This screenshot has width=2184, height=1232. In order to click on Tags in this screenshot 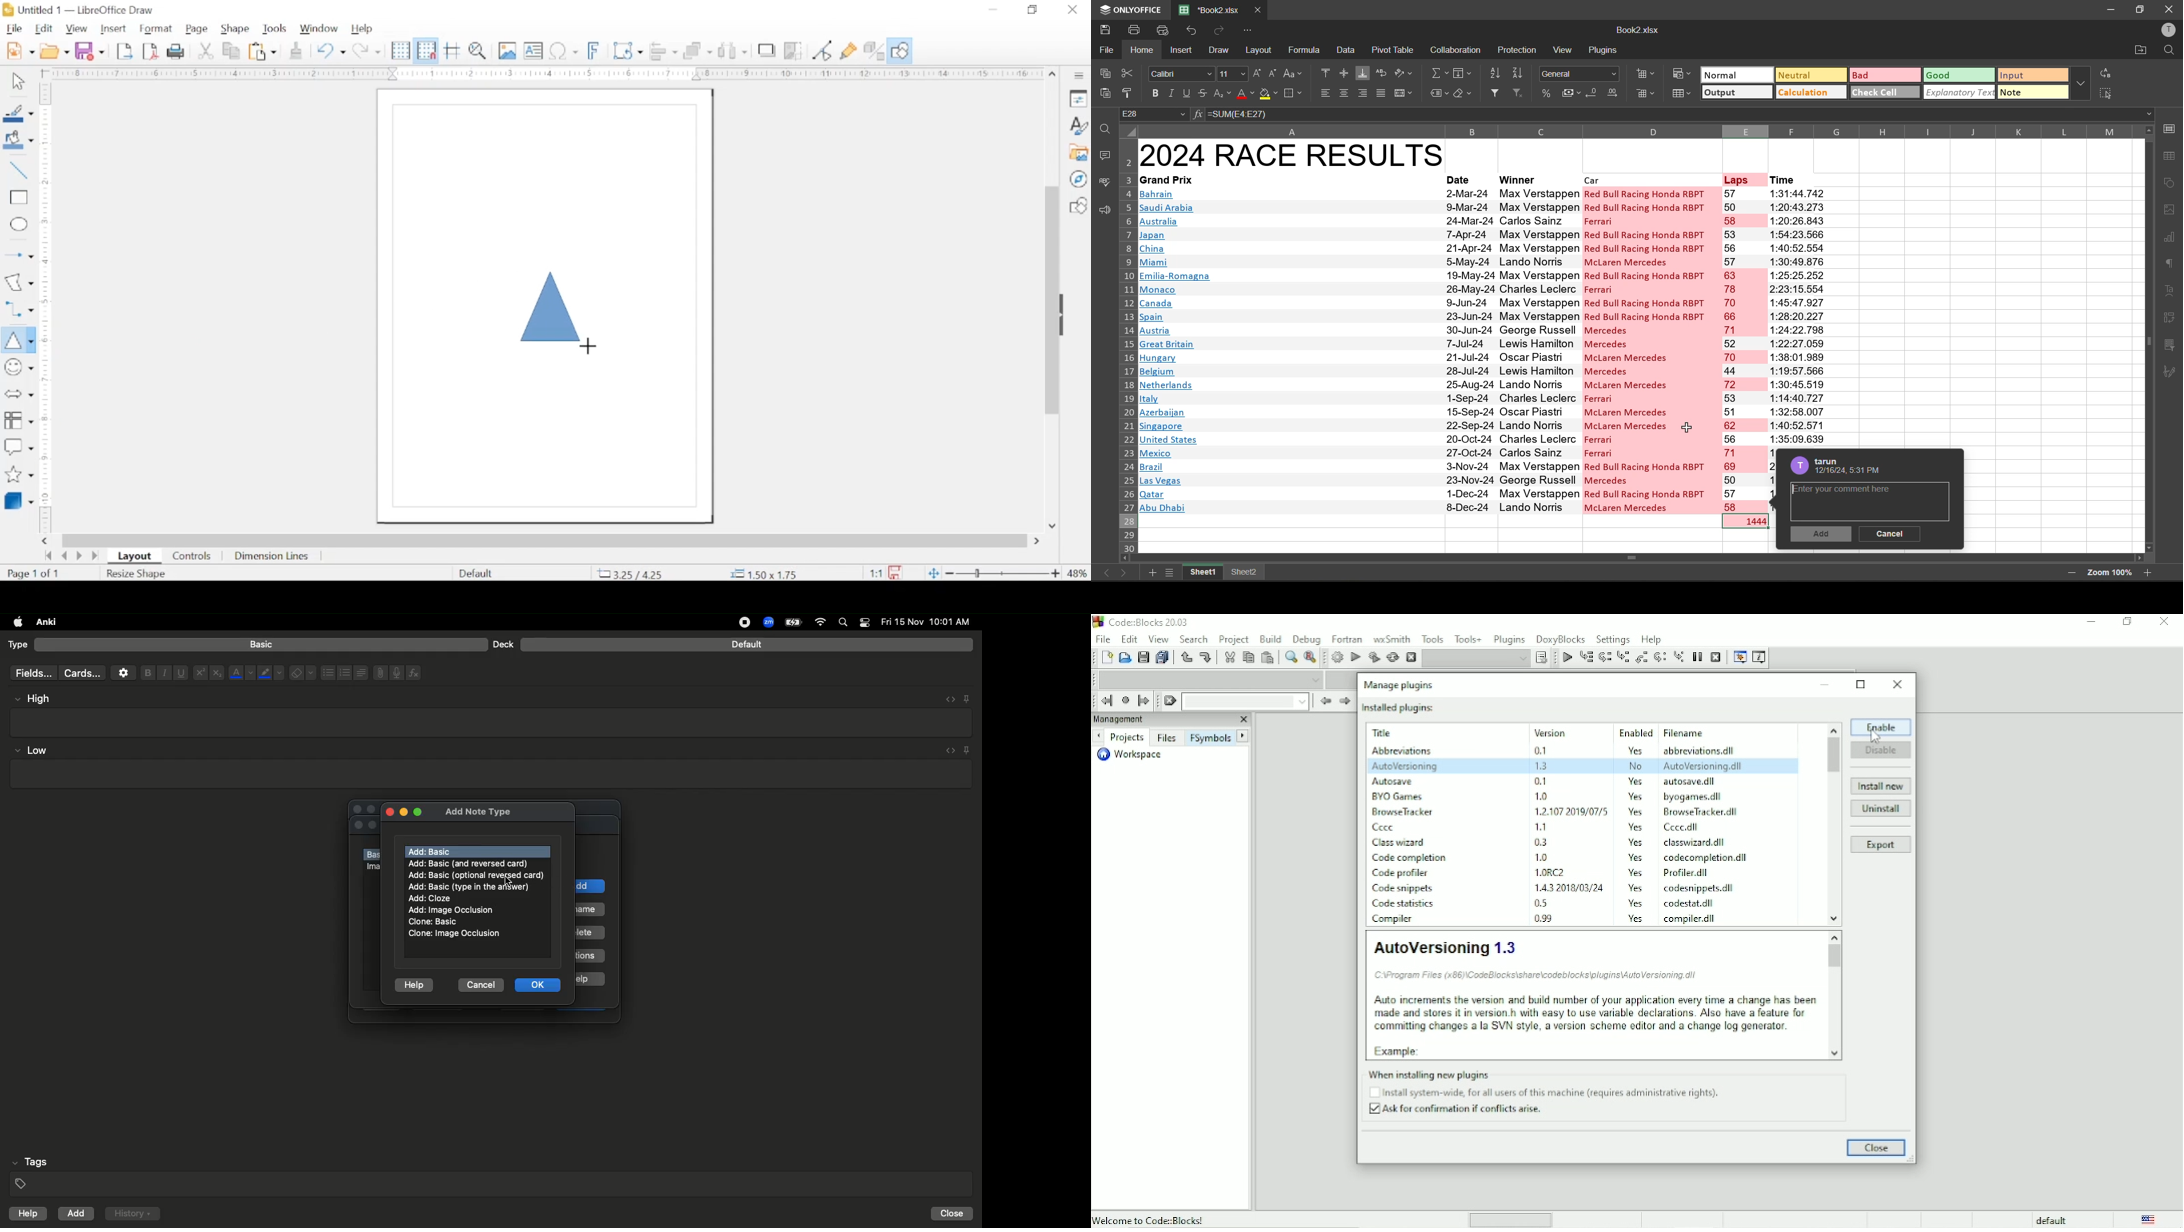, I will do `click(493, 1173)`.